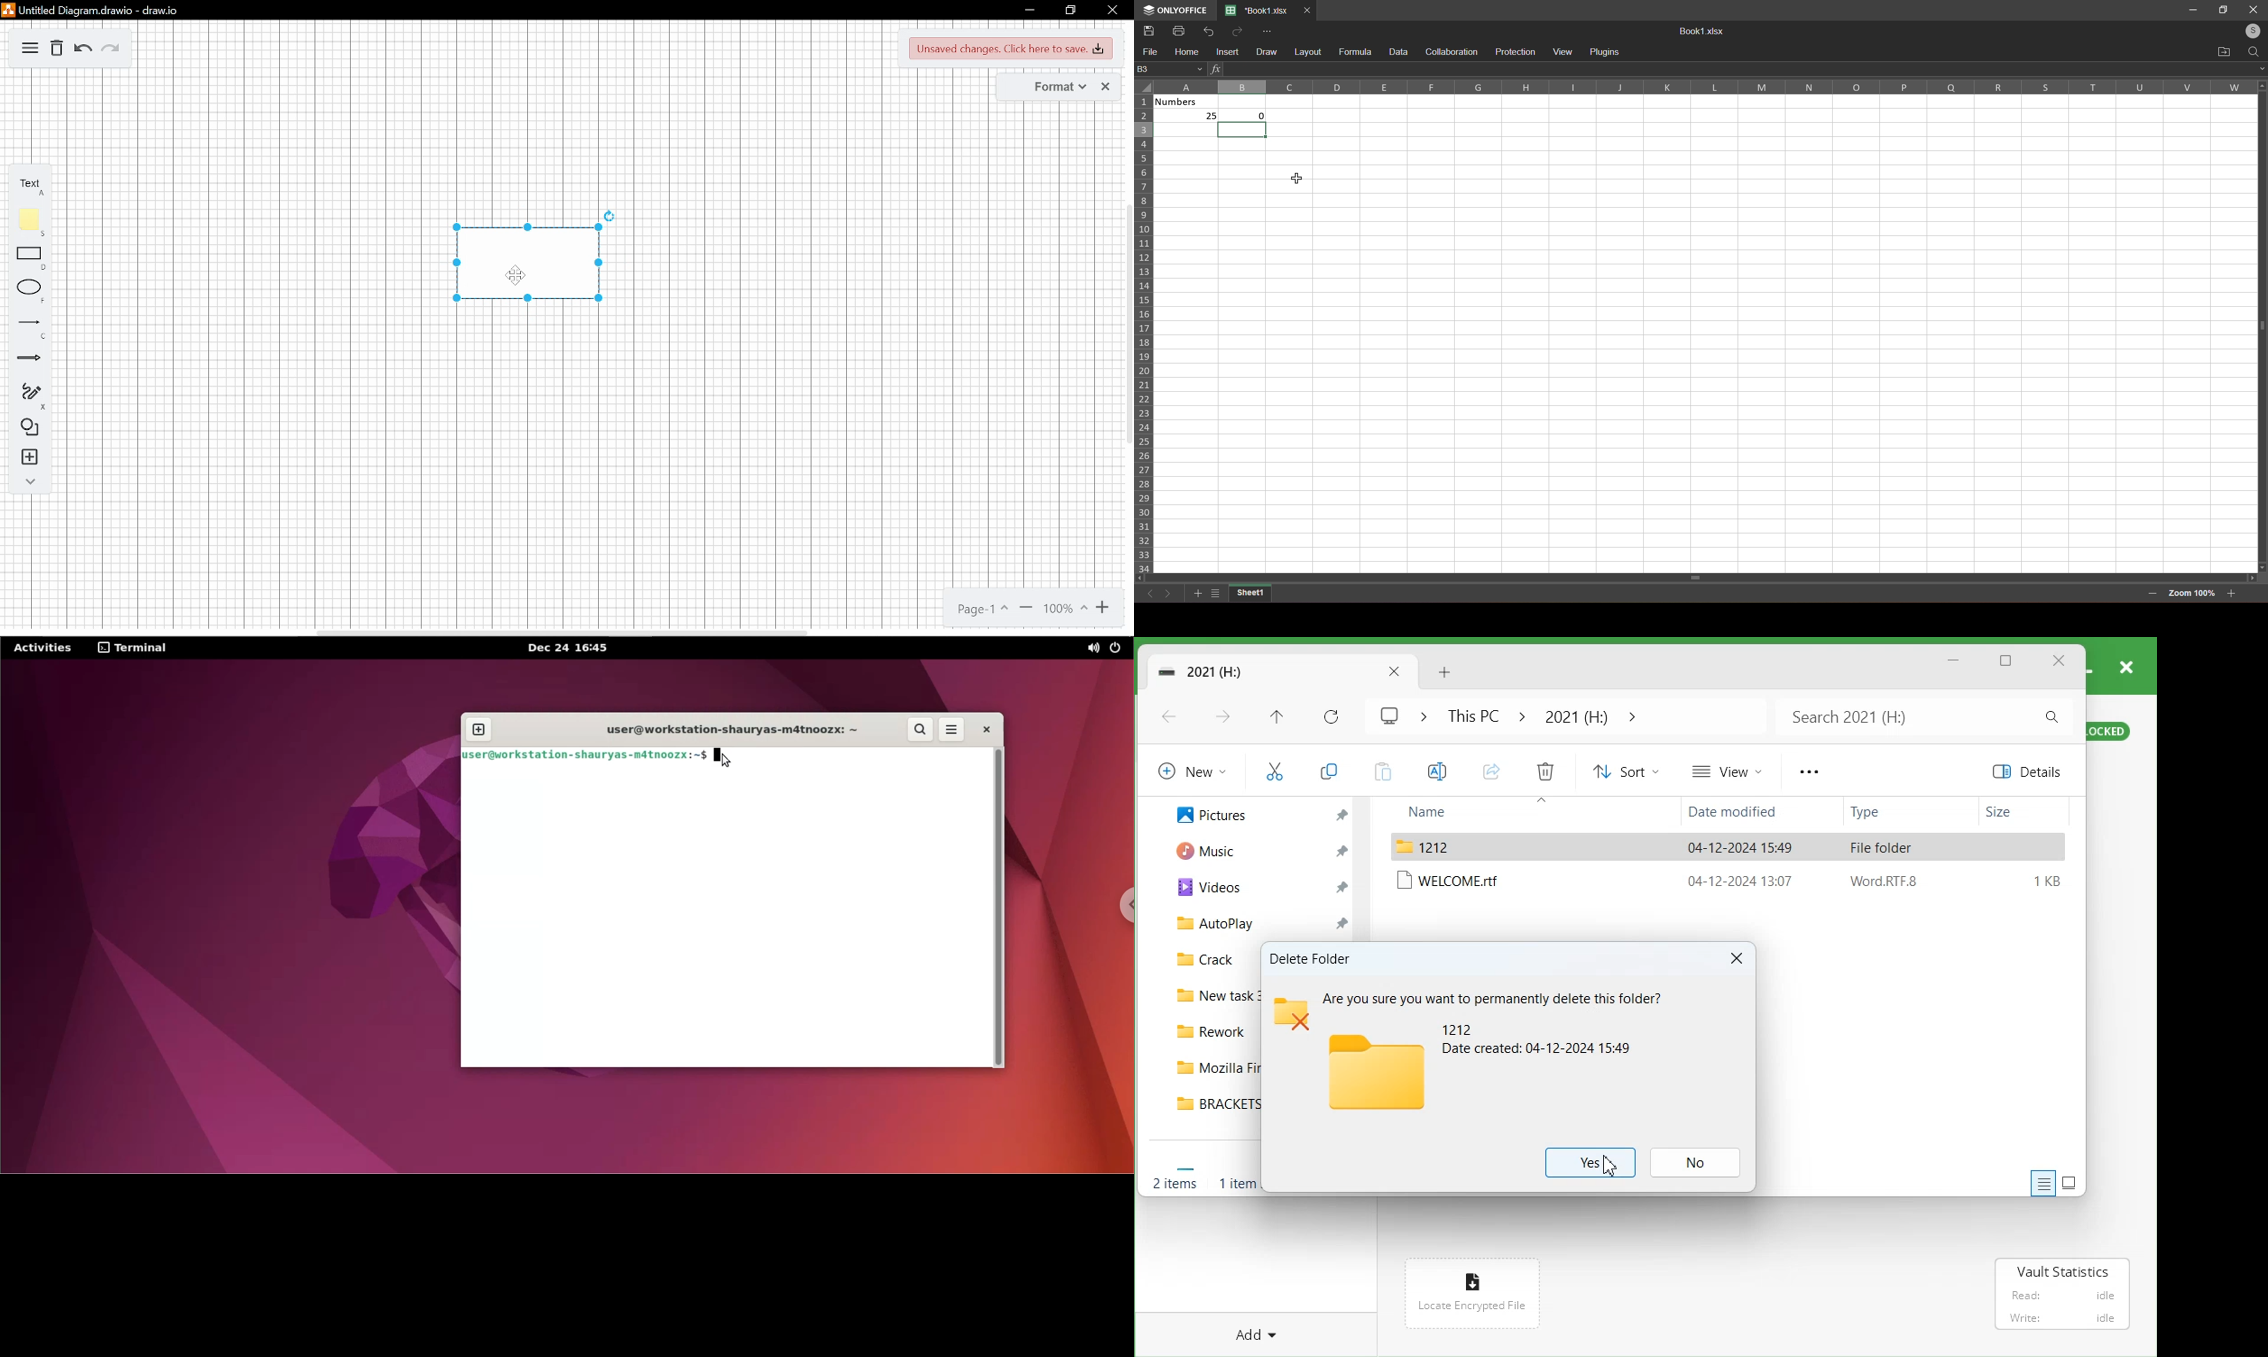  I want to click on Page 1, so click(1035, 608).